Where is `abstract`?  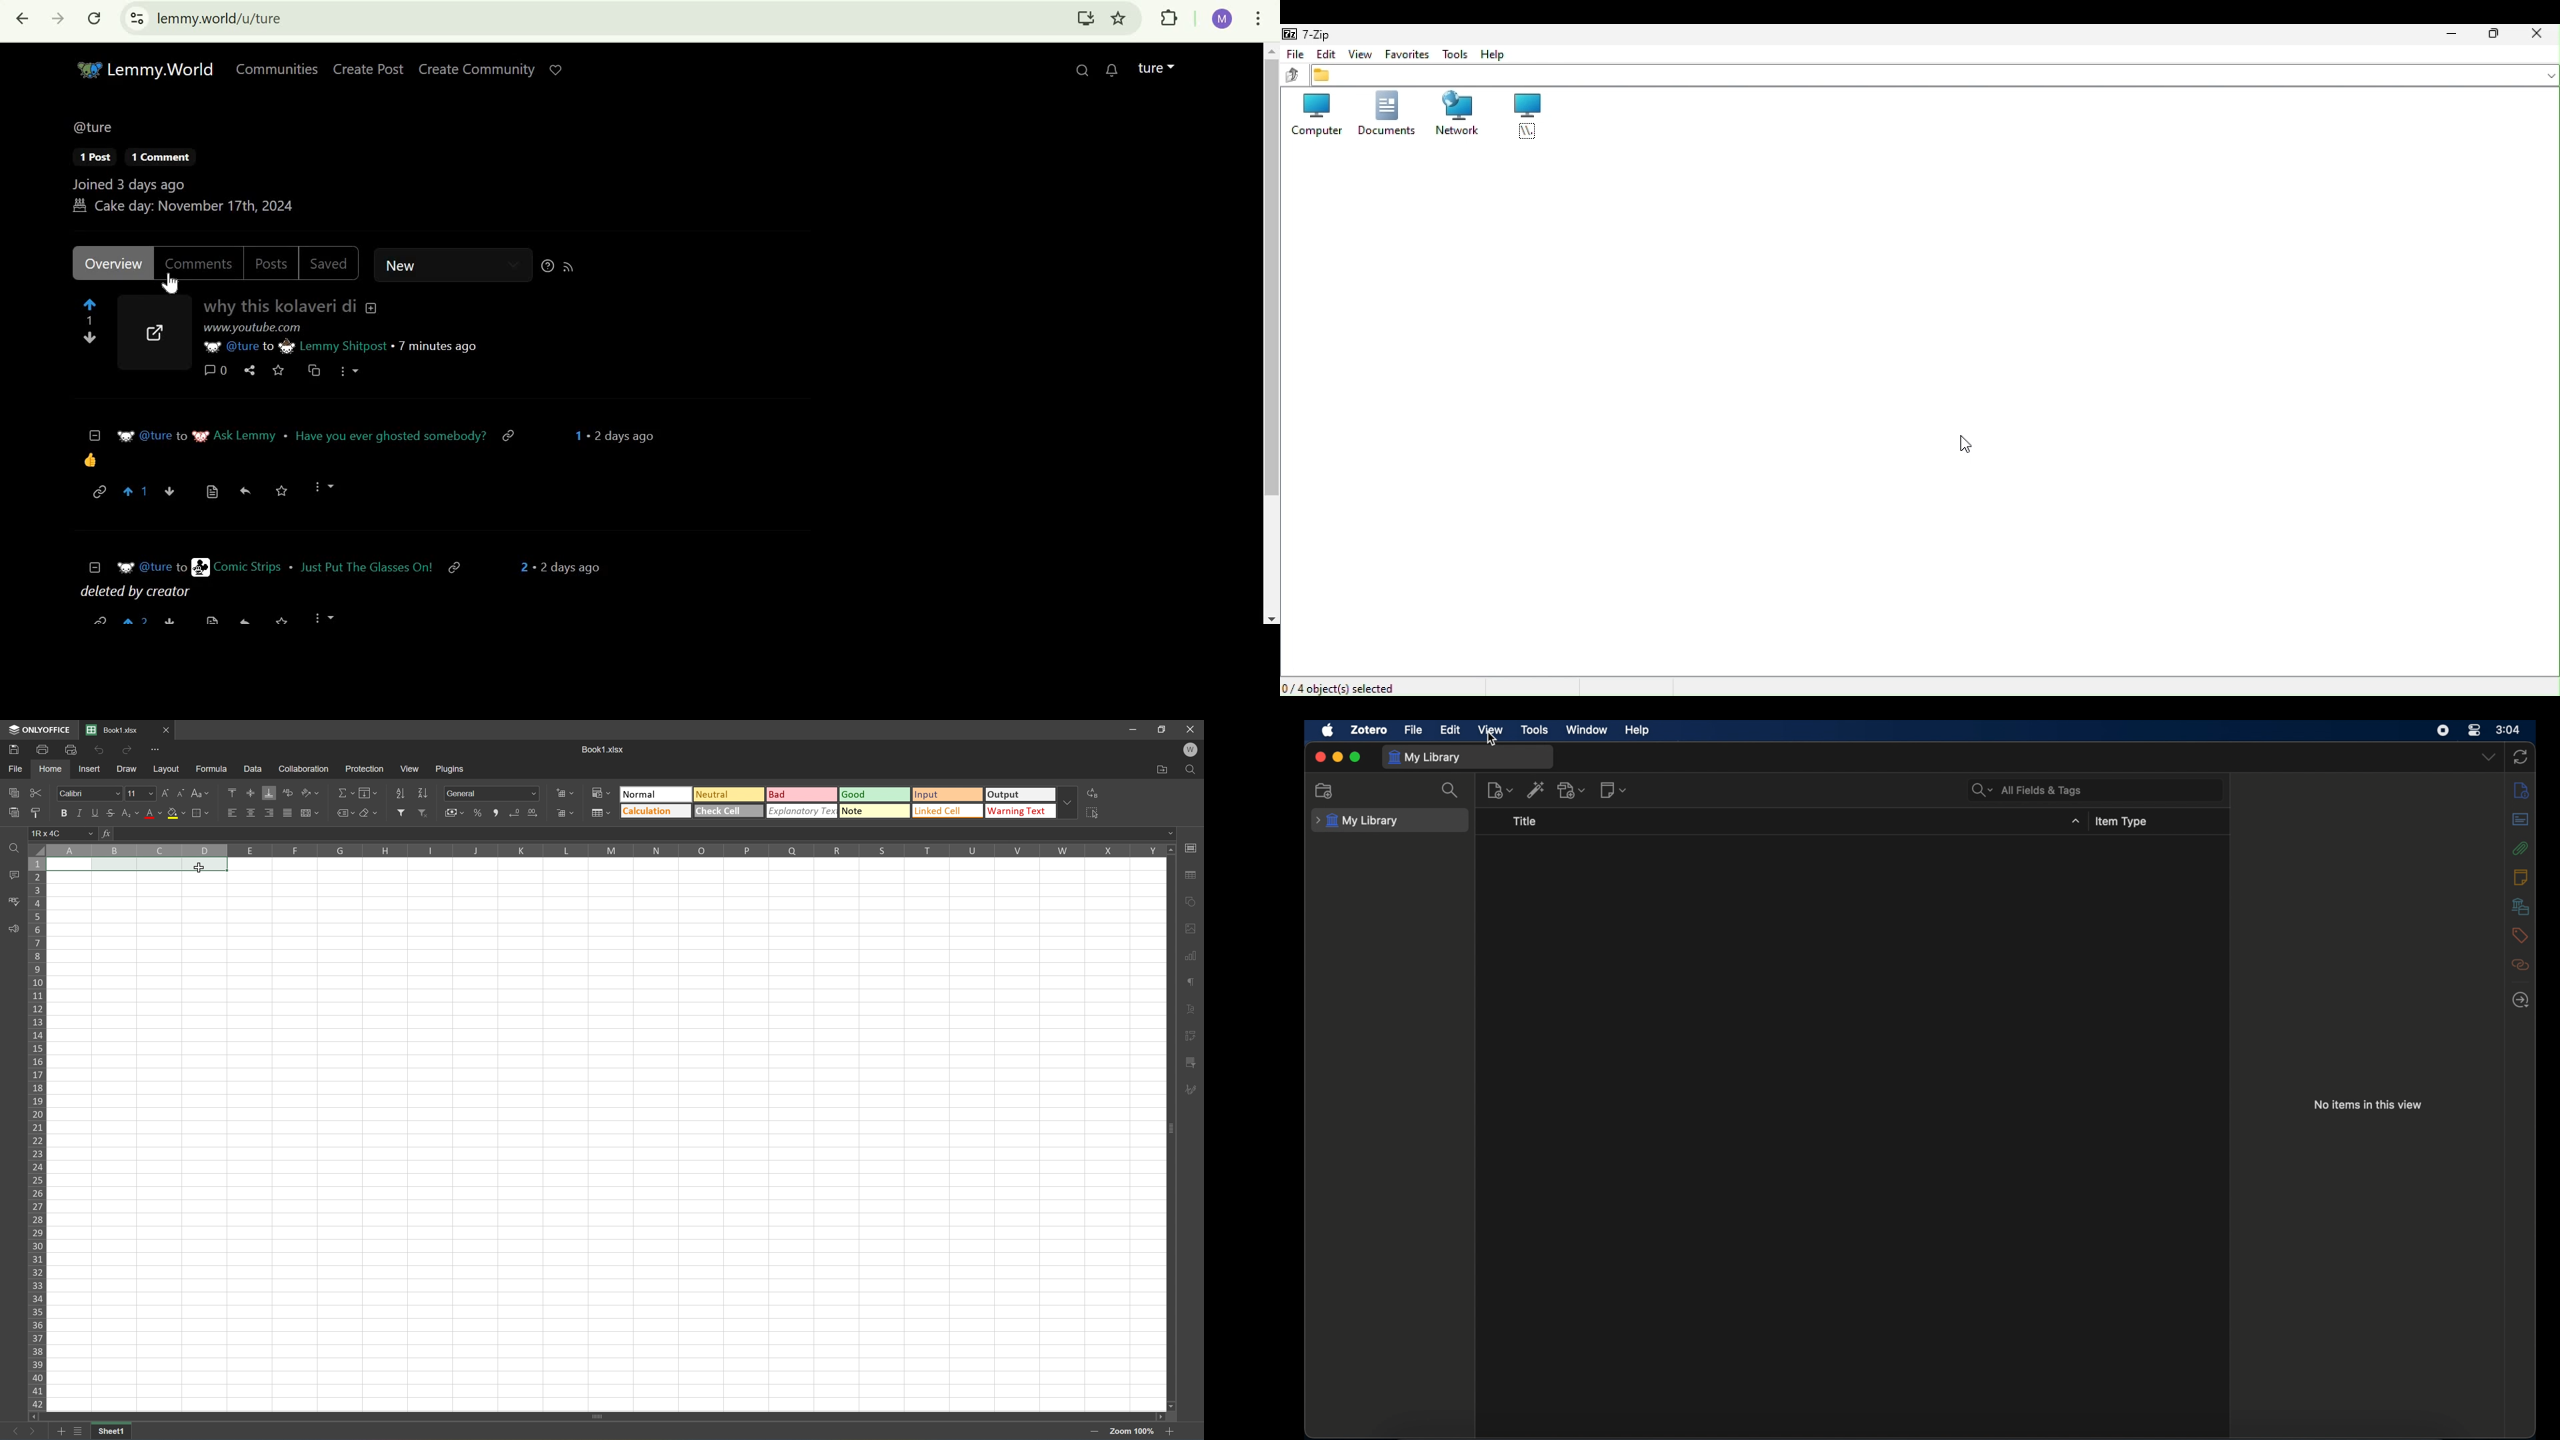
abstract is located at coordinates (2520, 819).